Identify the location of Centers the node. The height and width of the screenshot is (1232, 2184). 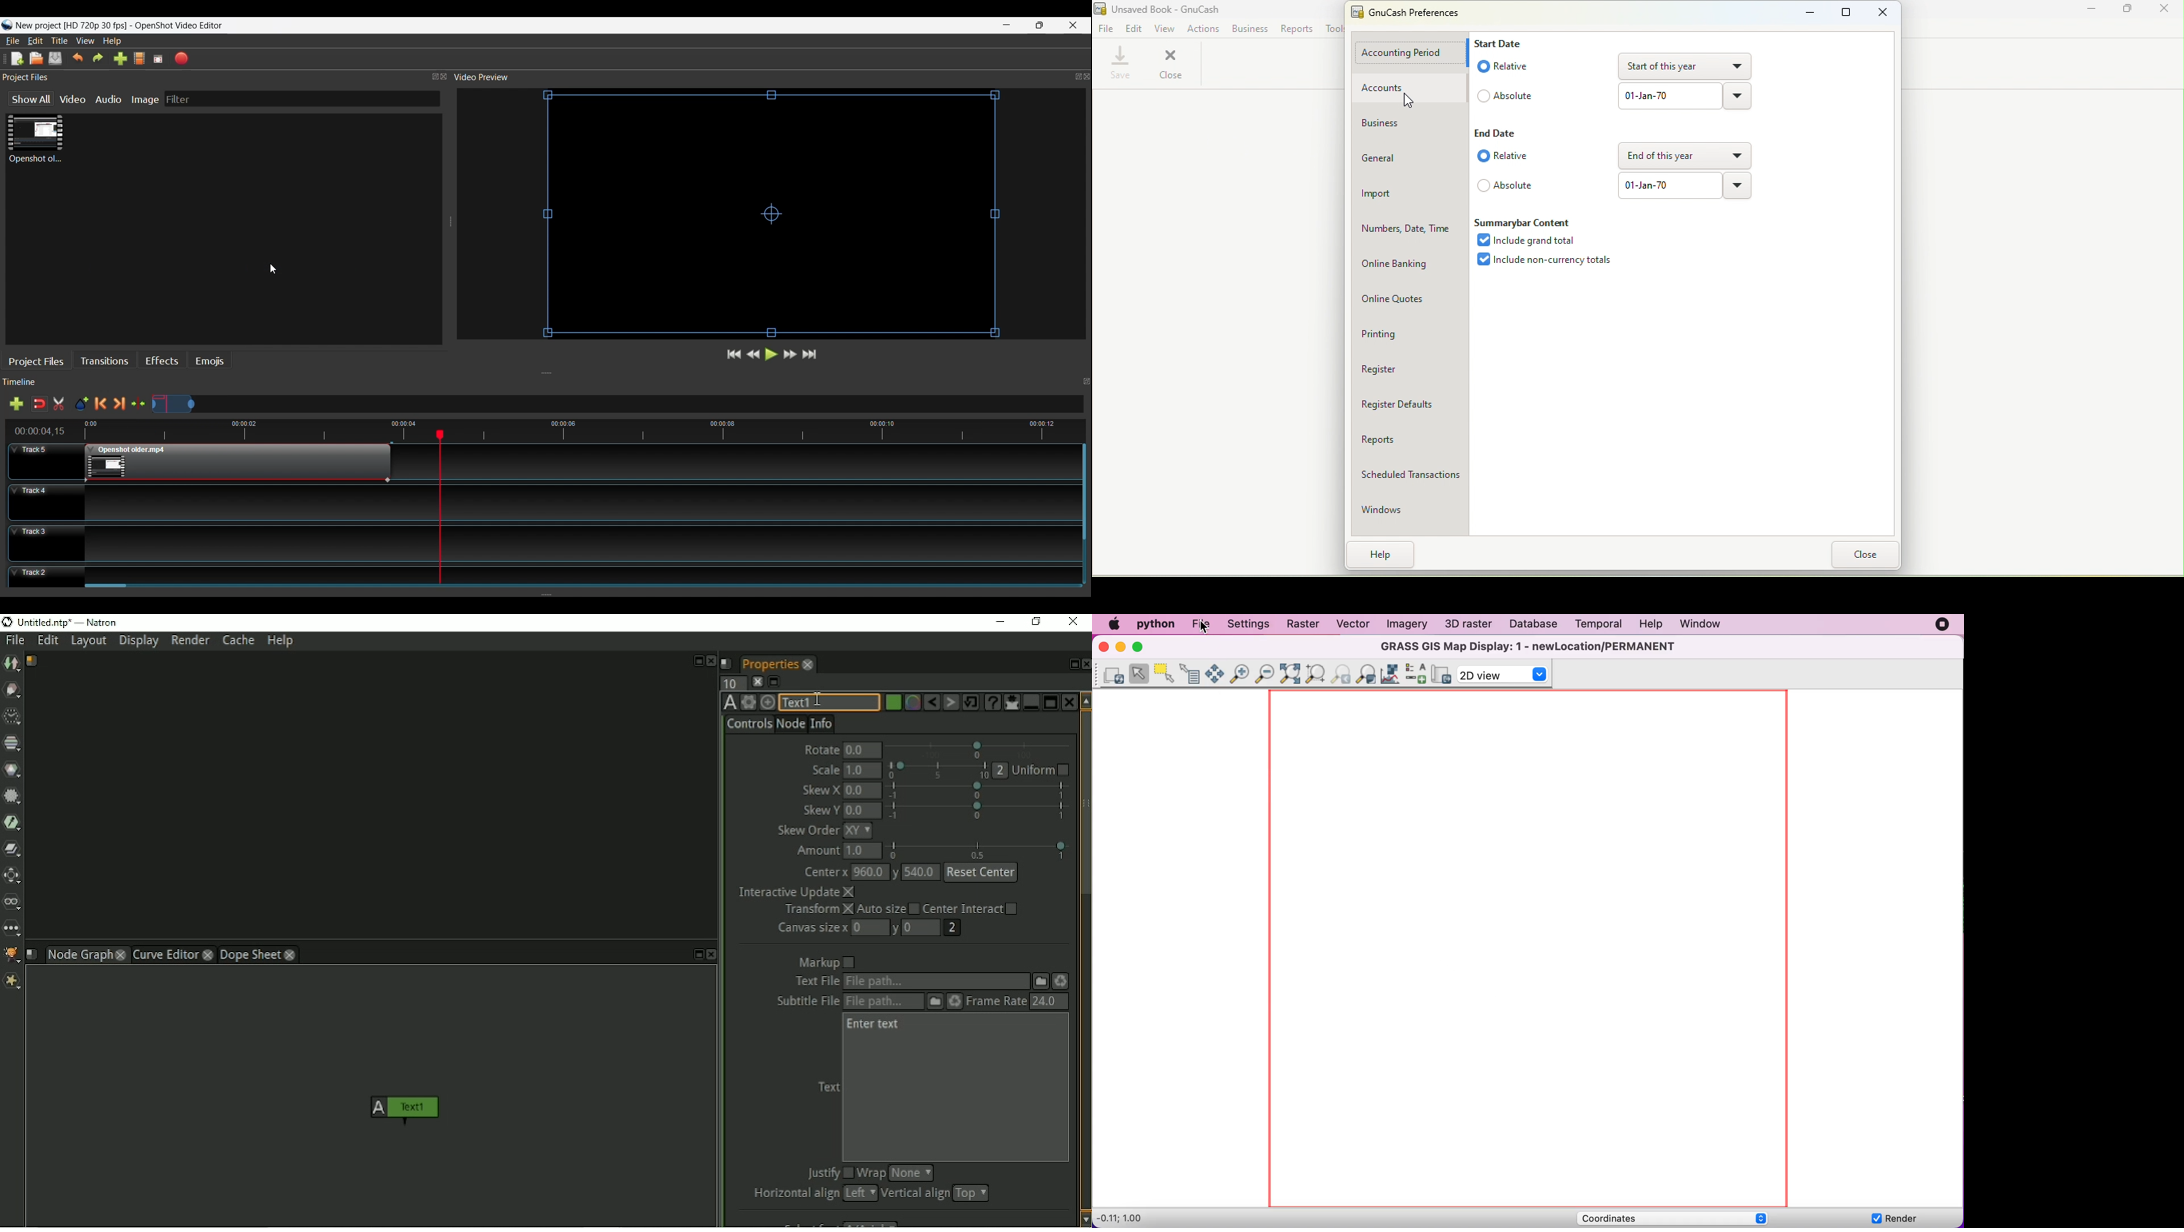
(767, 702).